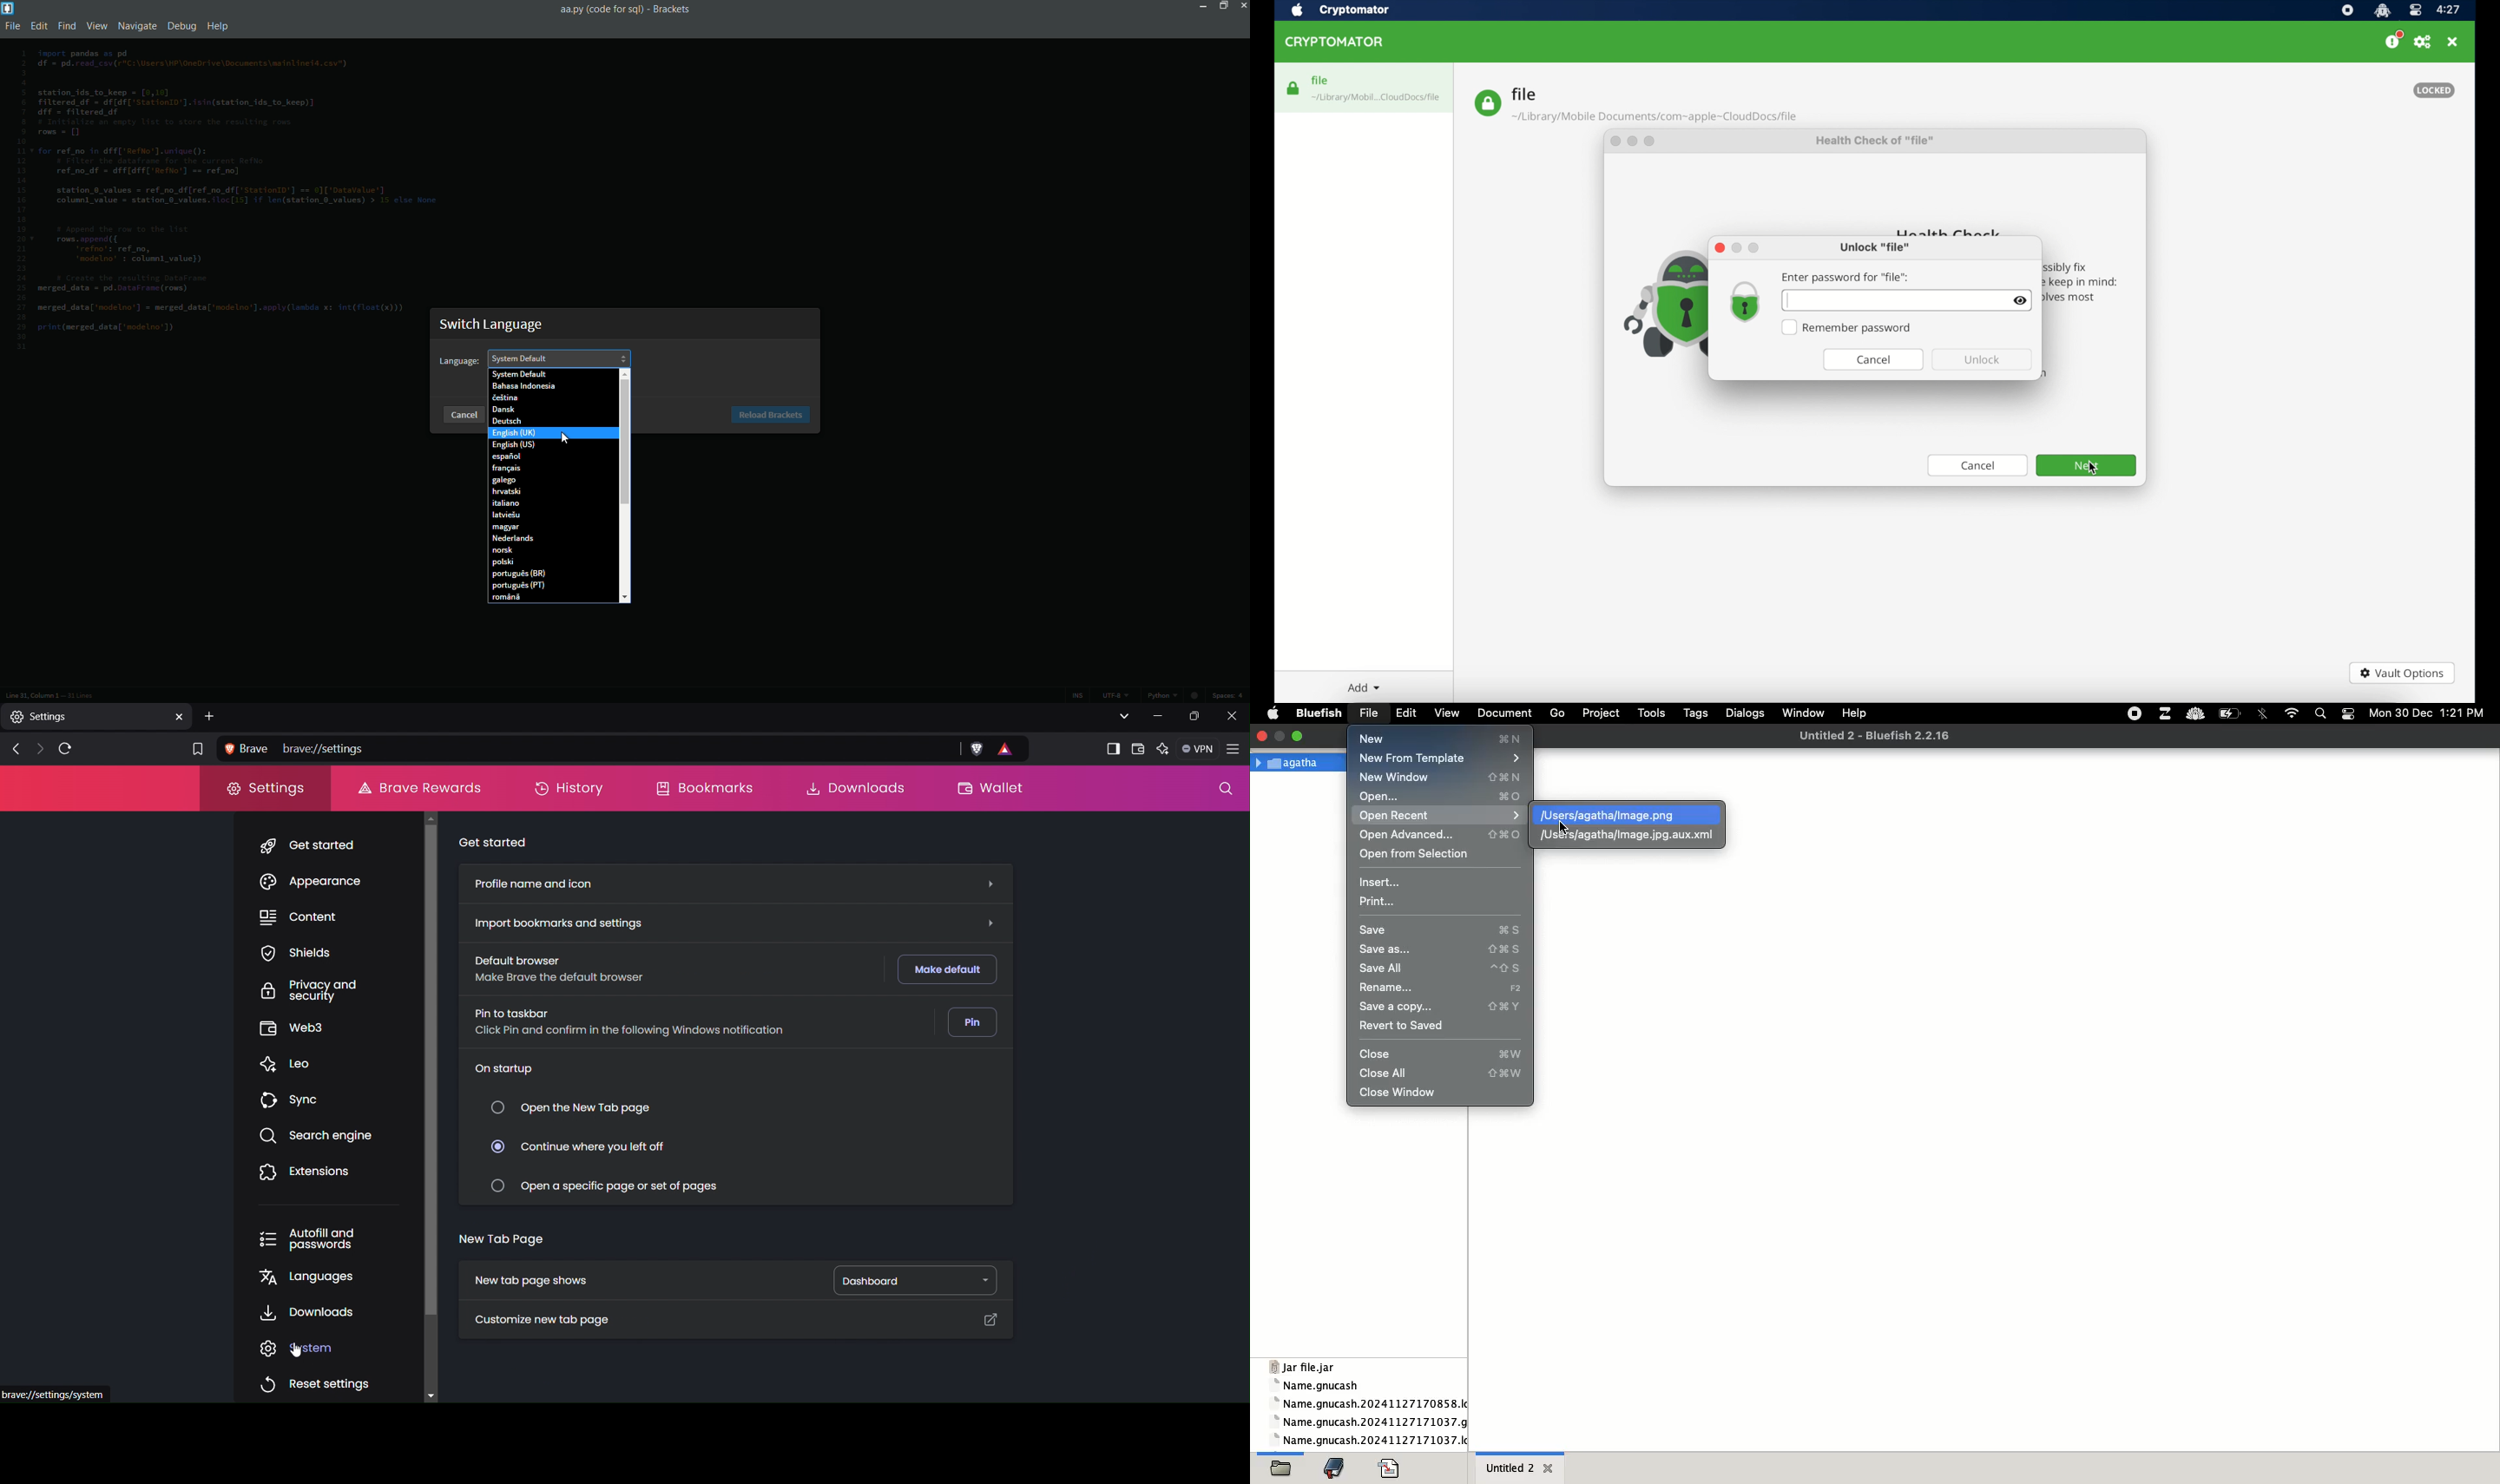 This screenshot has height=1484, width=2520. What do you see at coordinates (1371, 1404) in the screenshot?
I see `name gnucash` at bounding box center [1371, 1404].